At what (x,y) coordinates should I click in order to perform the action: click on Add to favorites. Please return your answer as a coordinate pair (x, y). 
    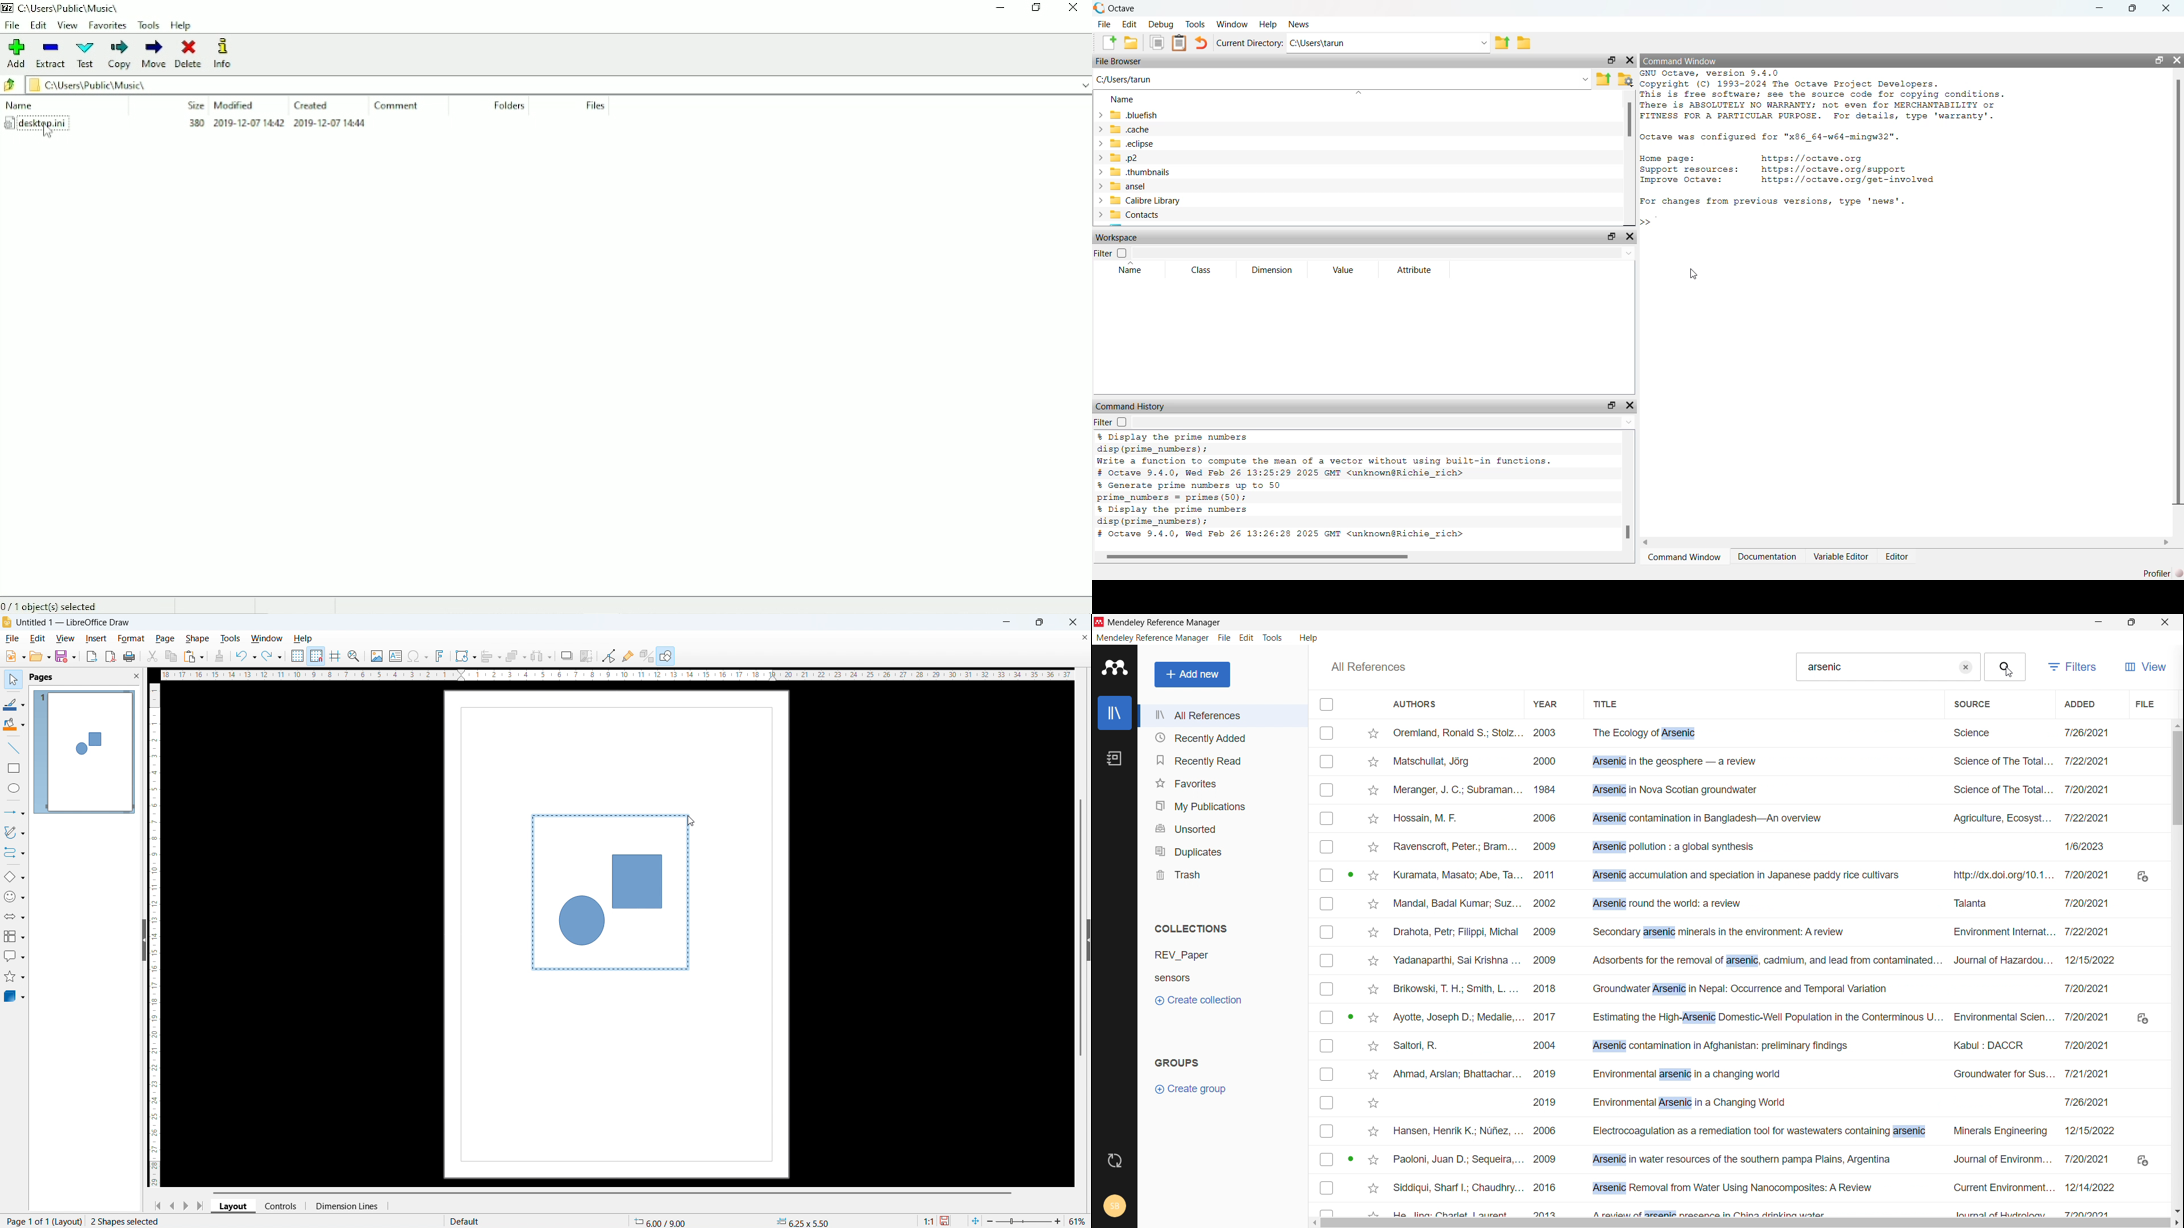
    Looking at the image, I should click on (1372, 761).